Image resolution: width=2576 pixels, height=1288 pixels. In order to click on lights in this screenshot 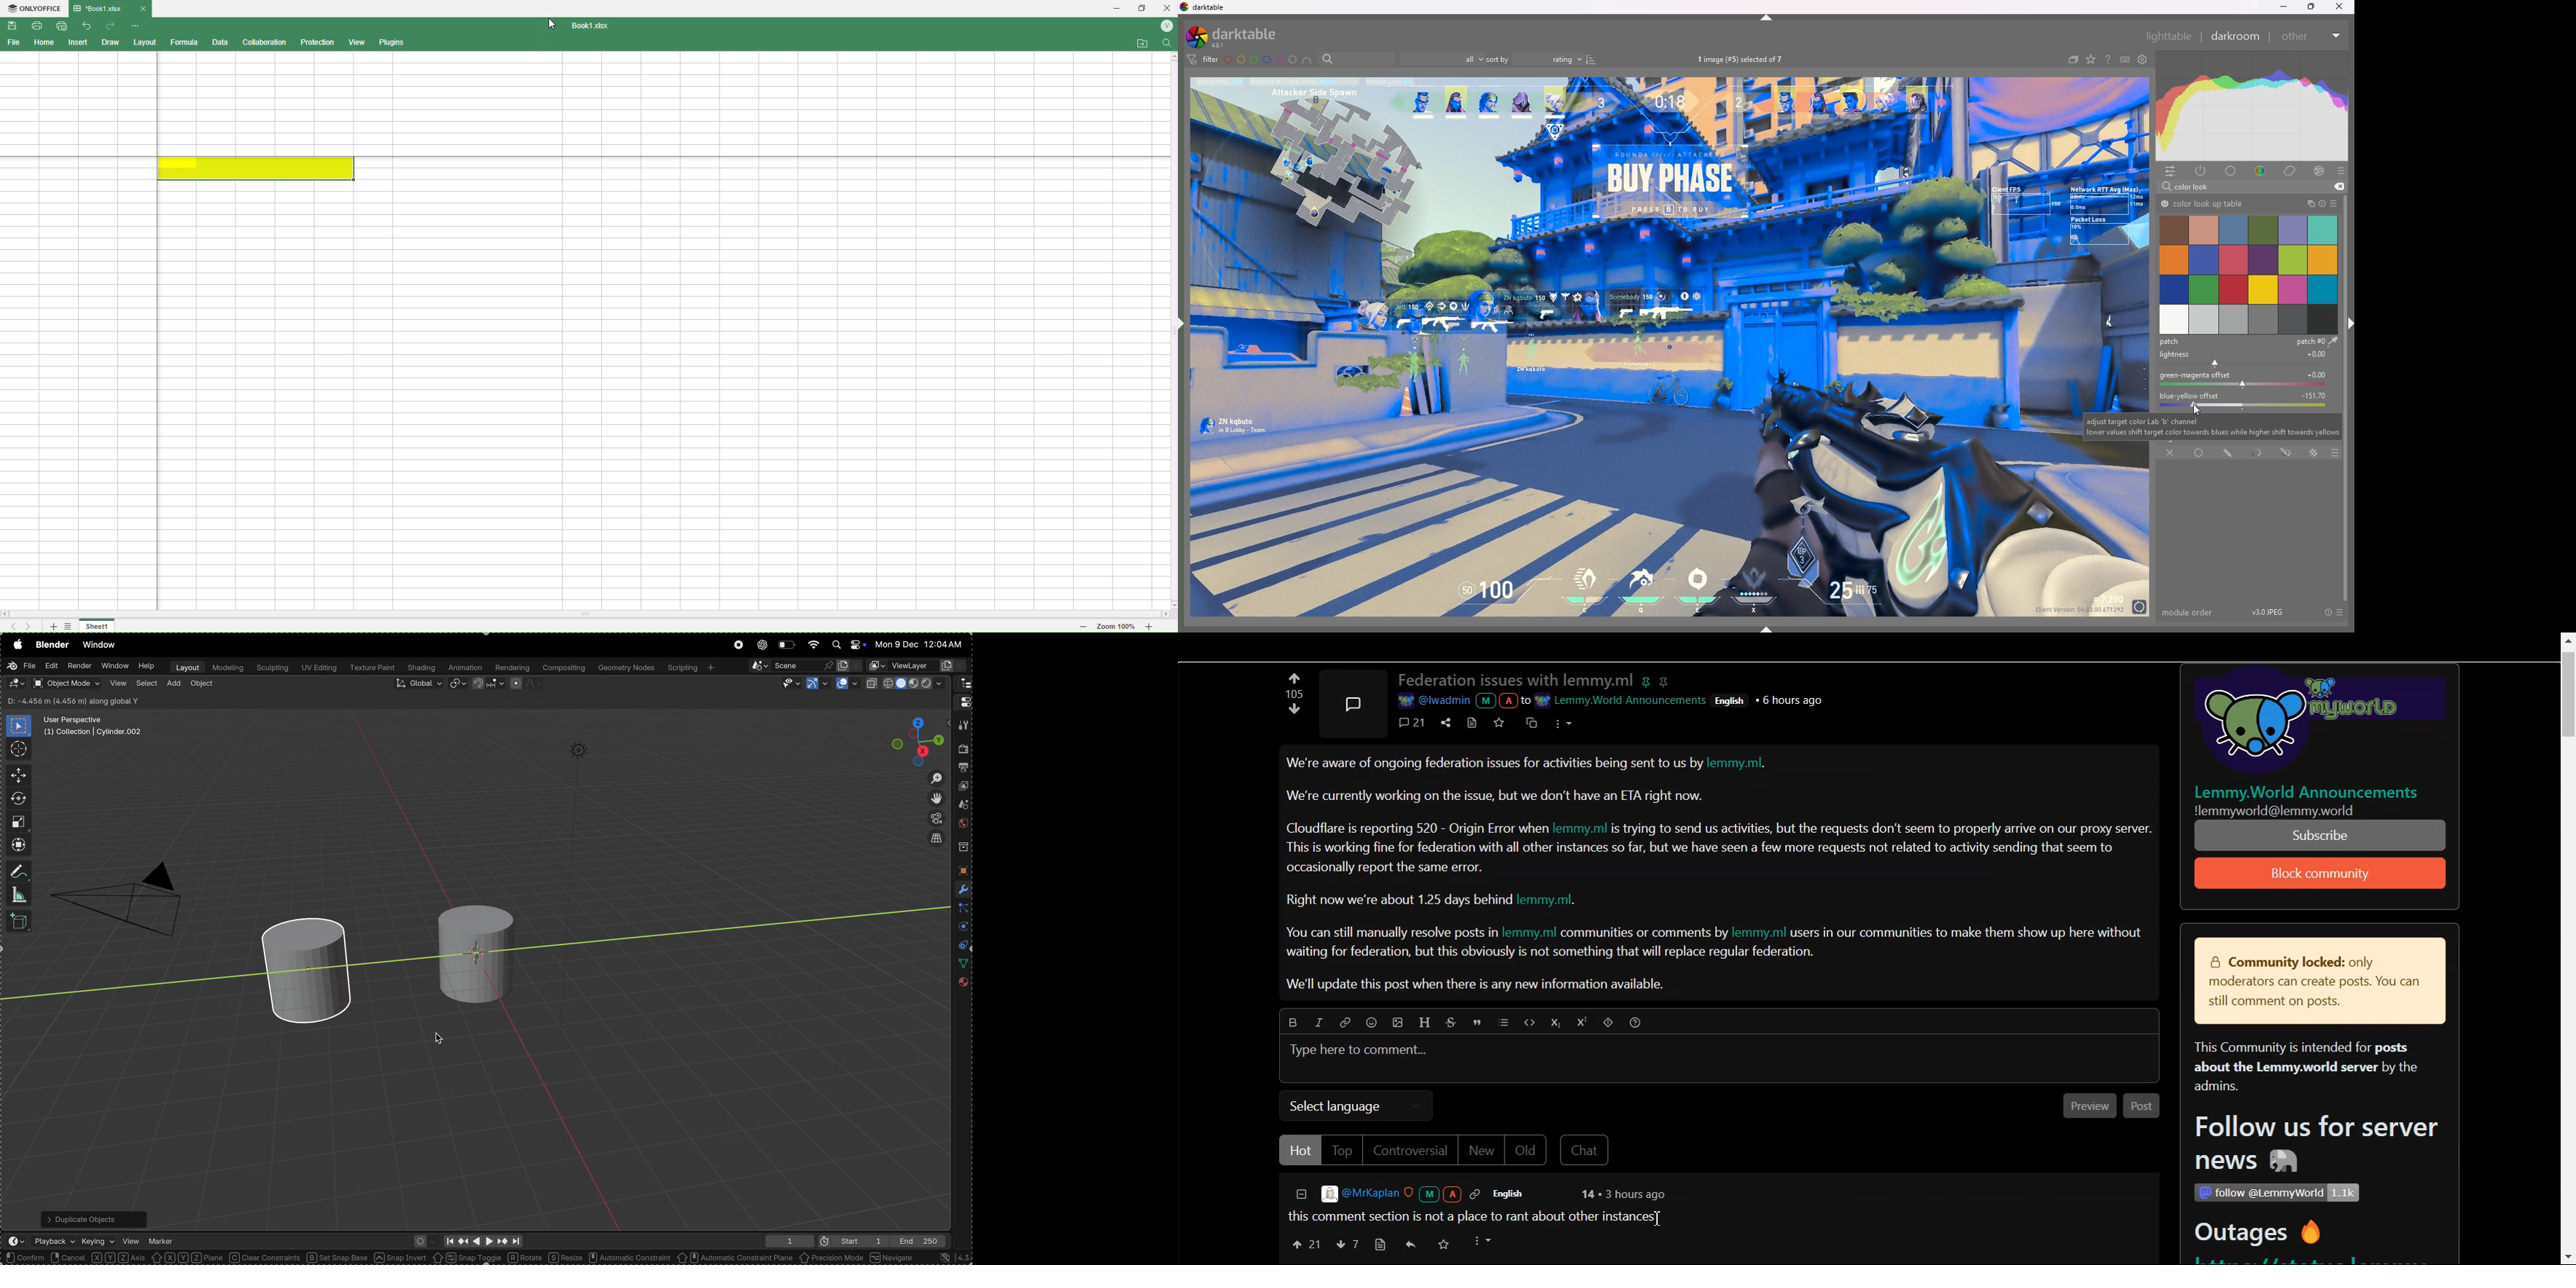, I will do `click(588, 756)`.